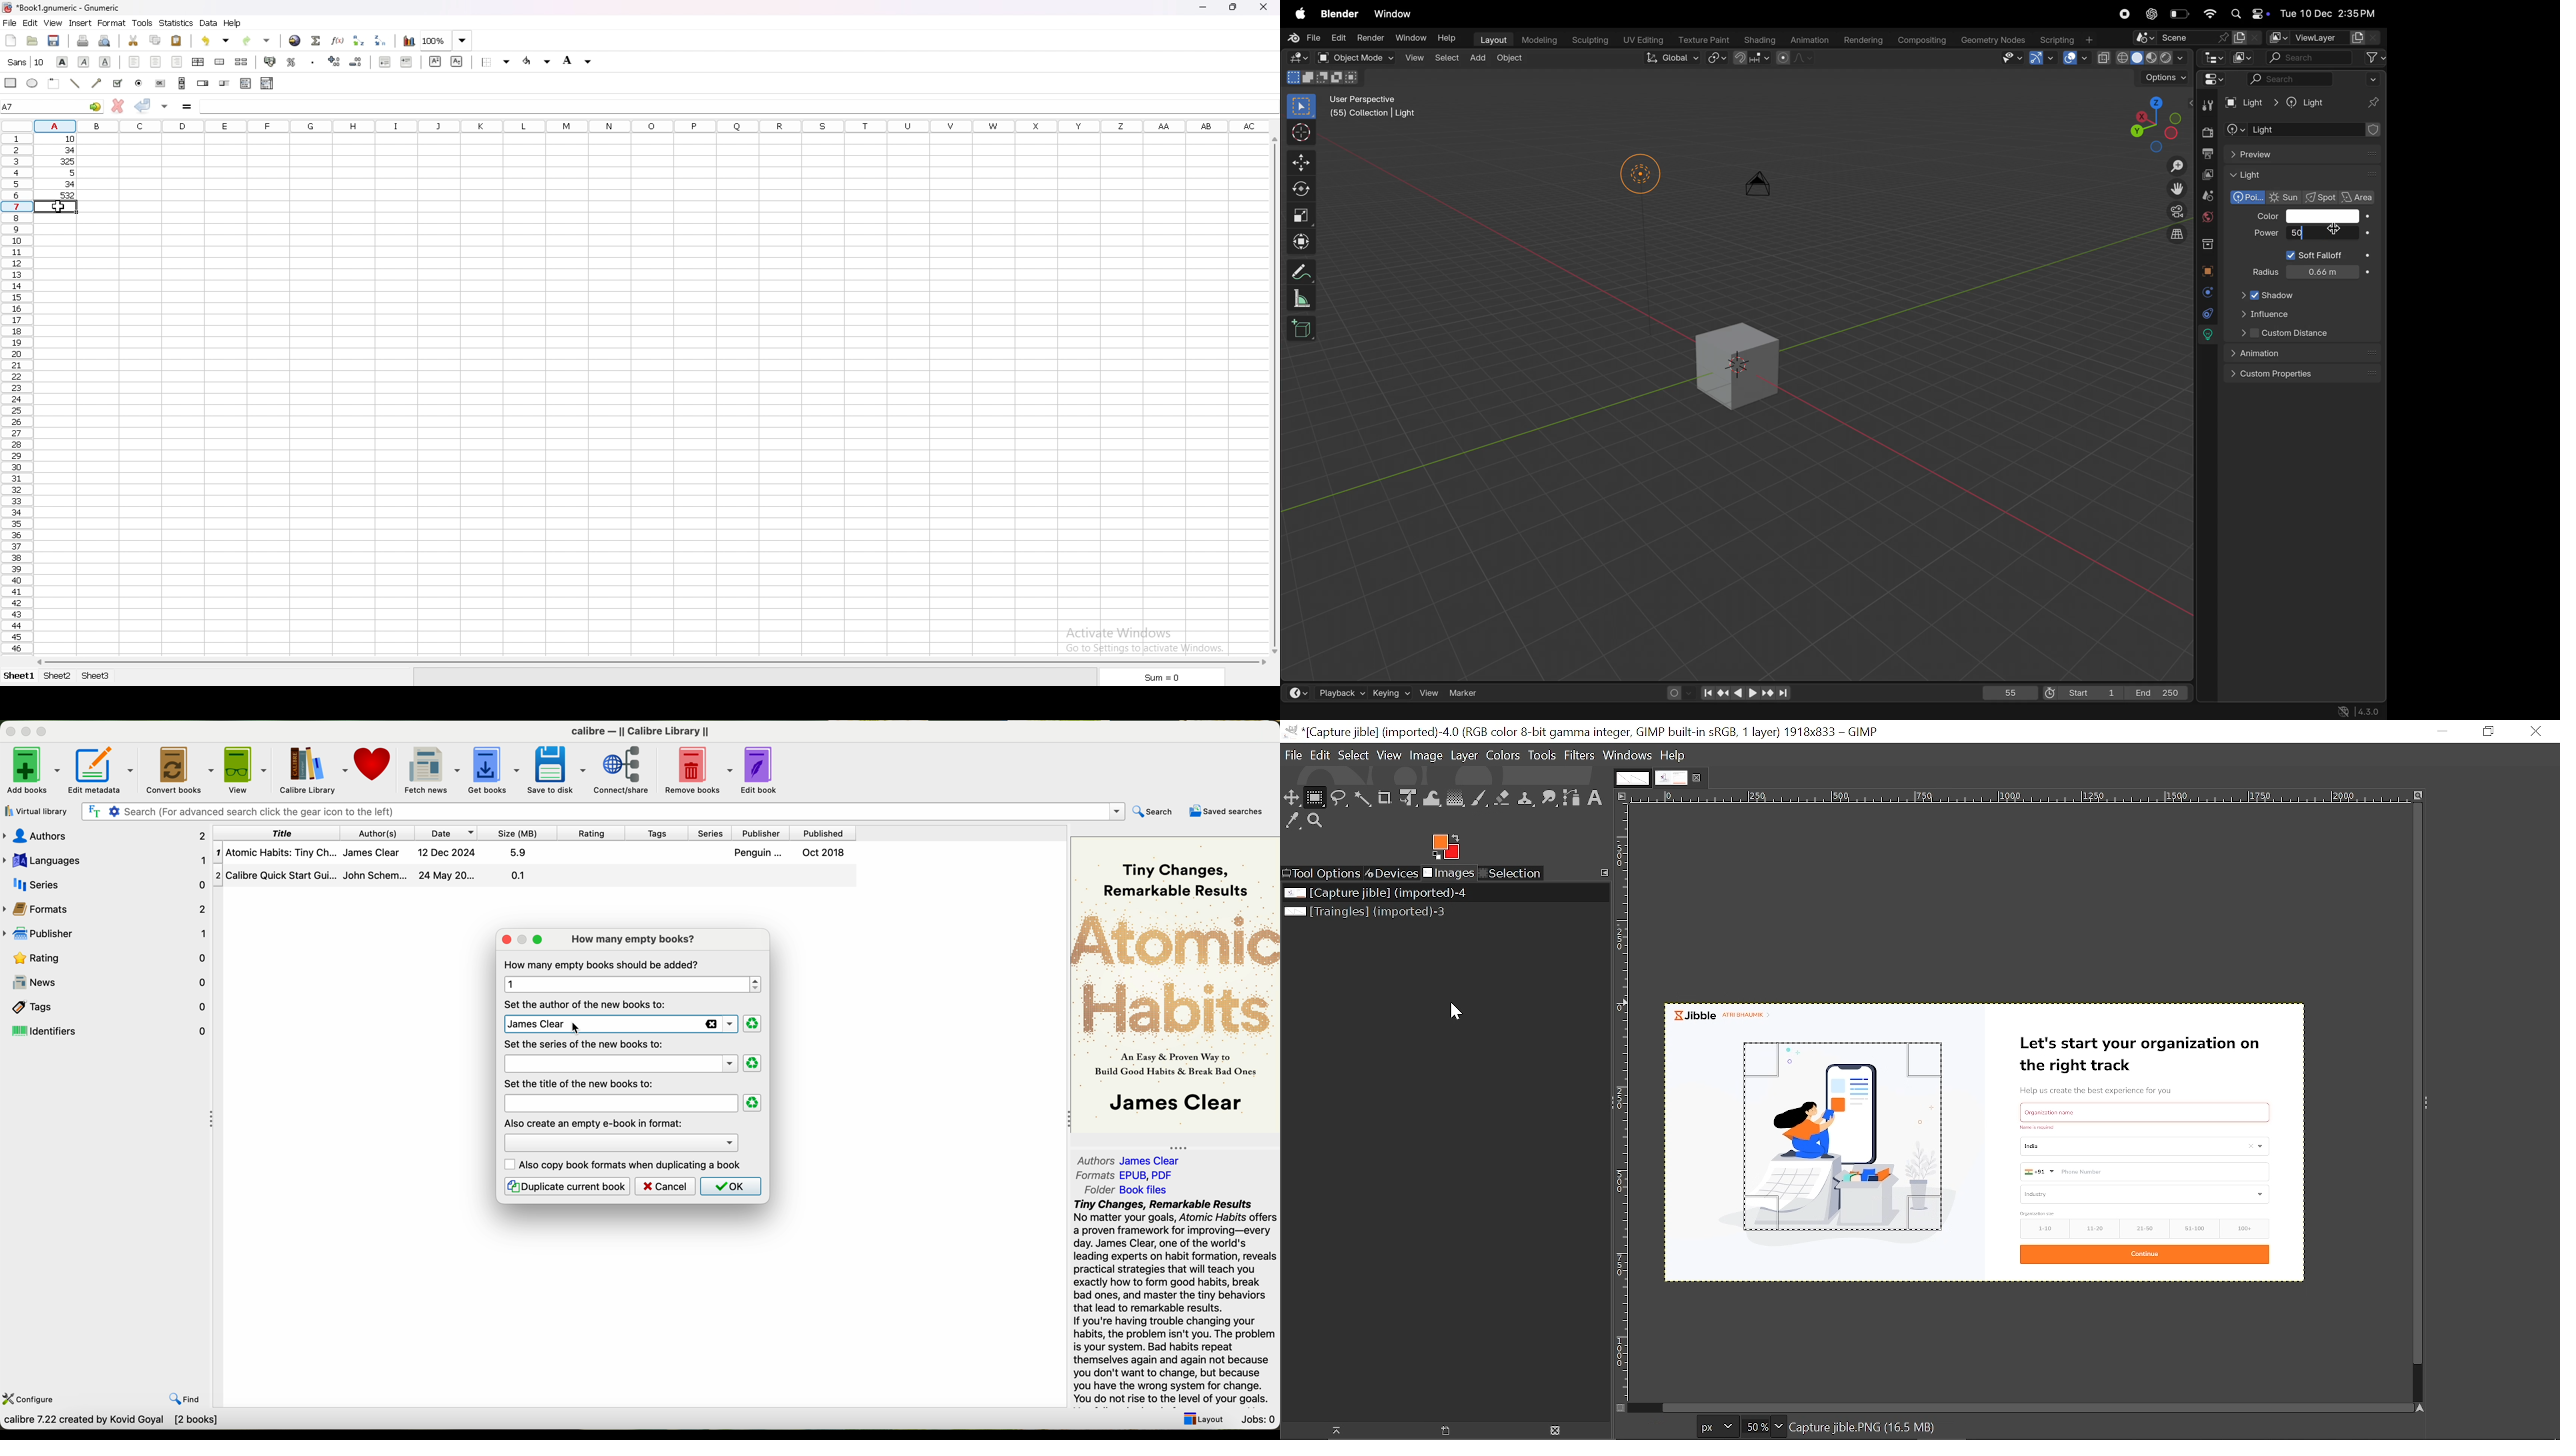 Image resolution: width=2576 pixels, height=1456 pixels. What do you see at coordinates (753, 1103) in the screenshot?
I see `clear` at bounding box center [753, 1103].